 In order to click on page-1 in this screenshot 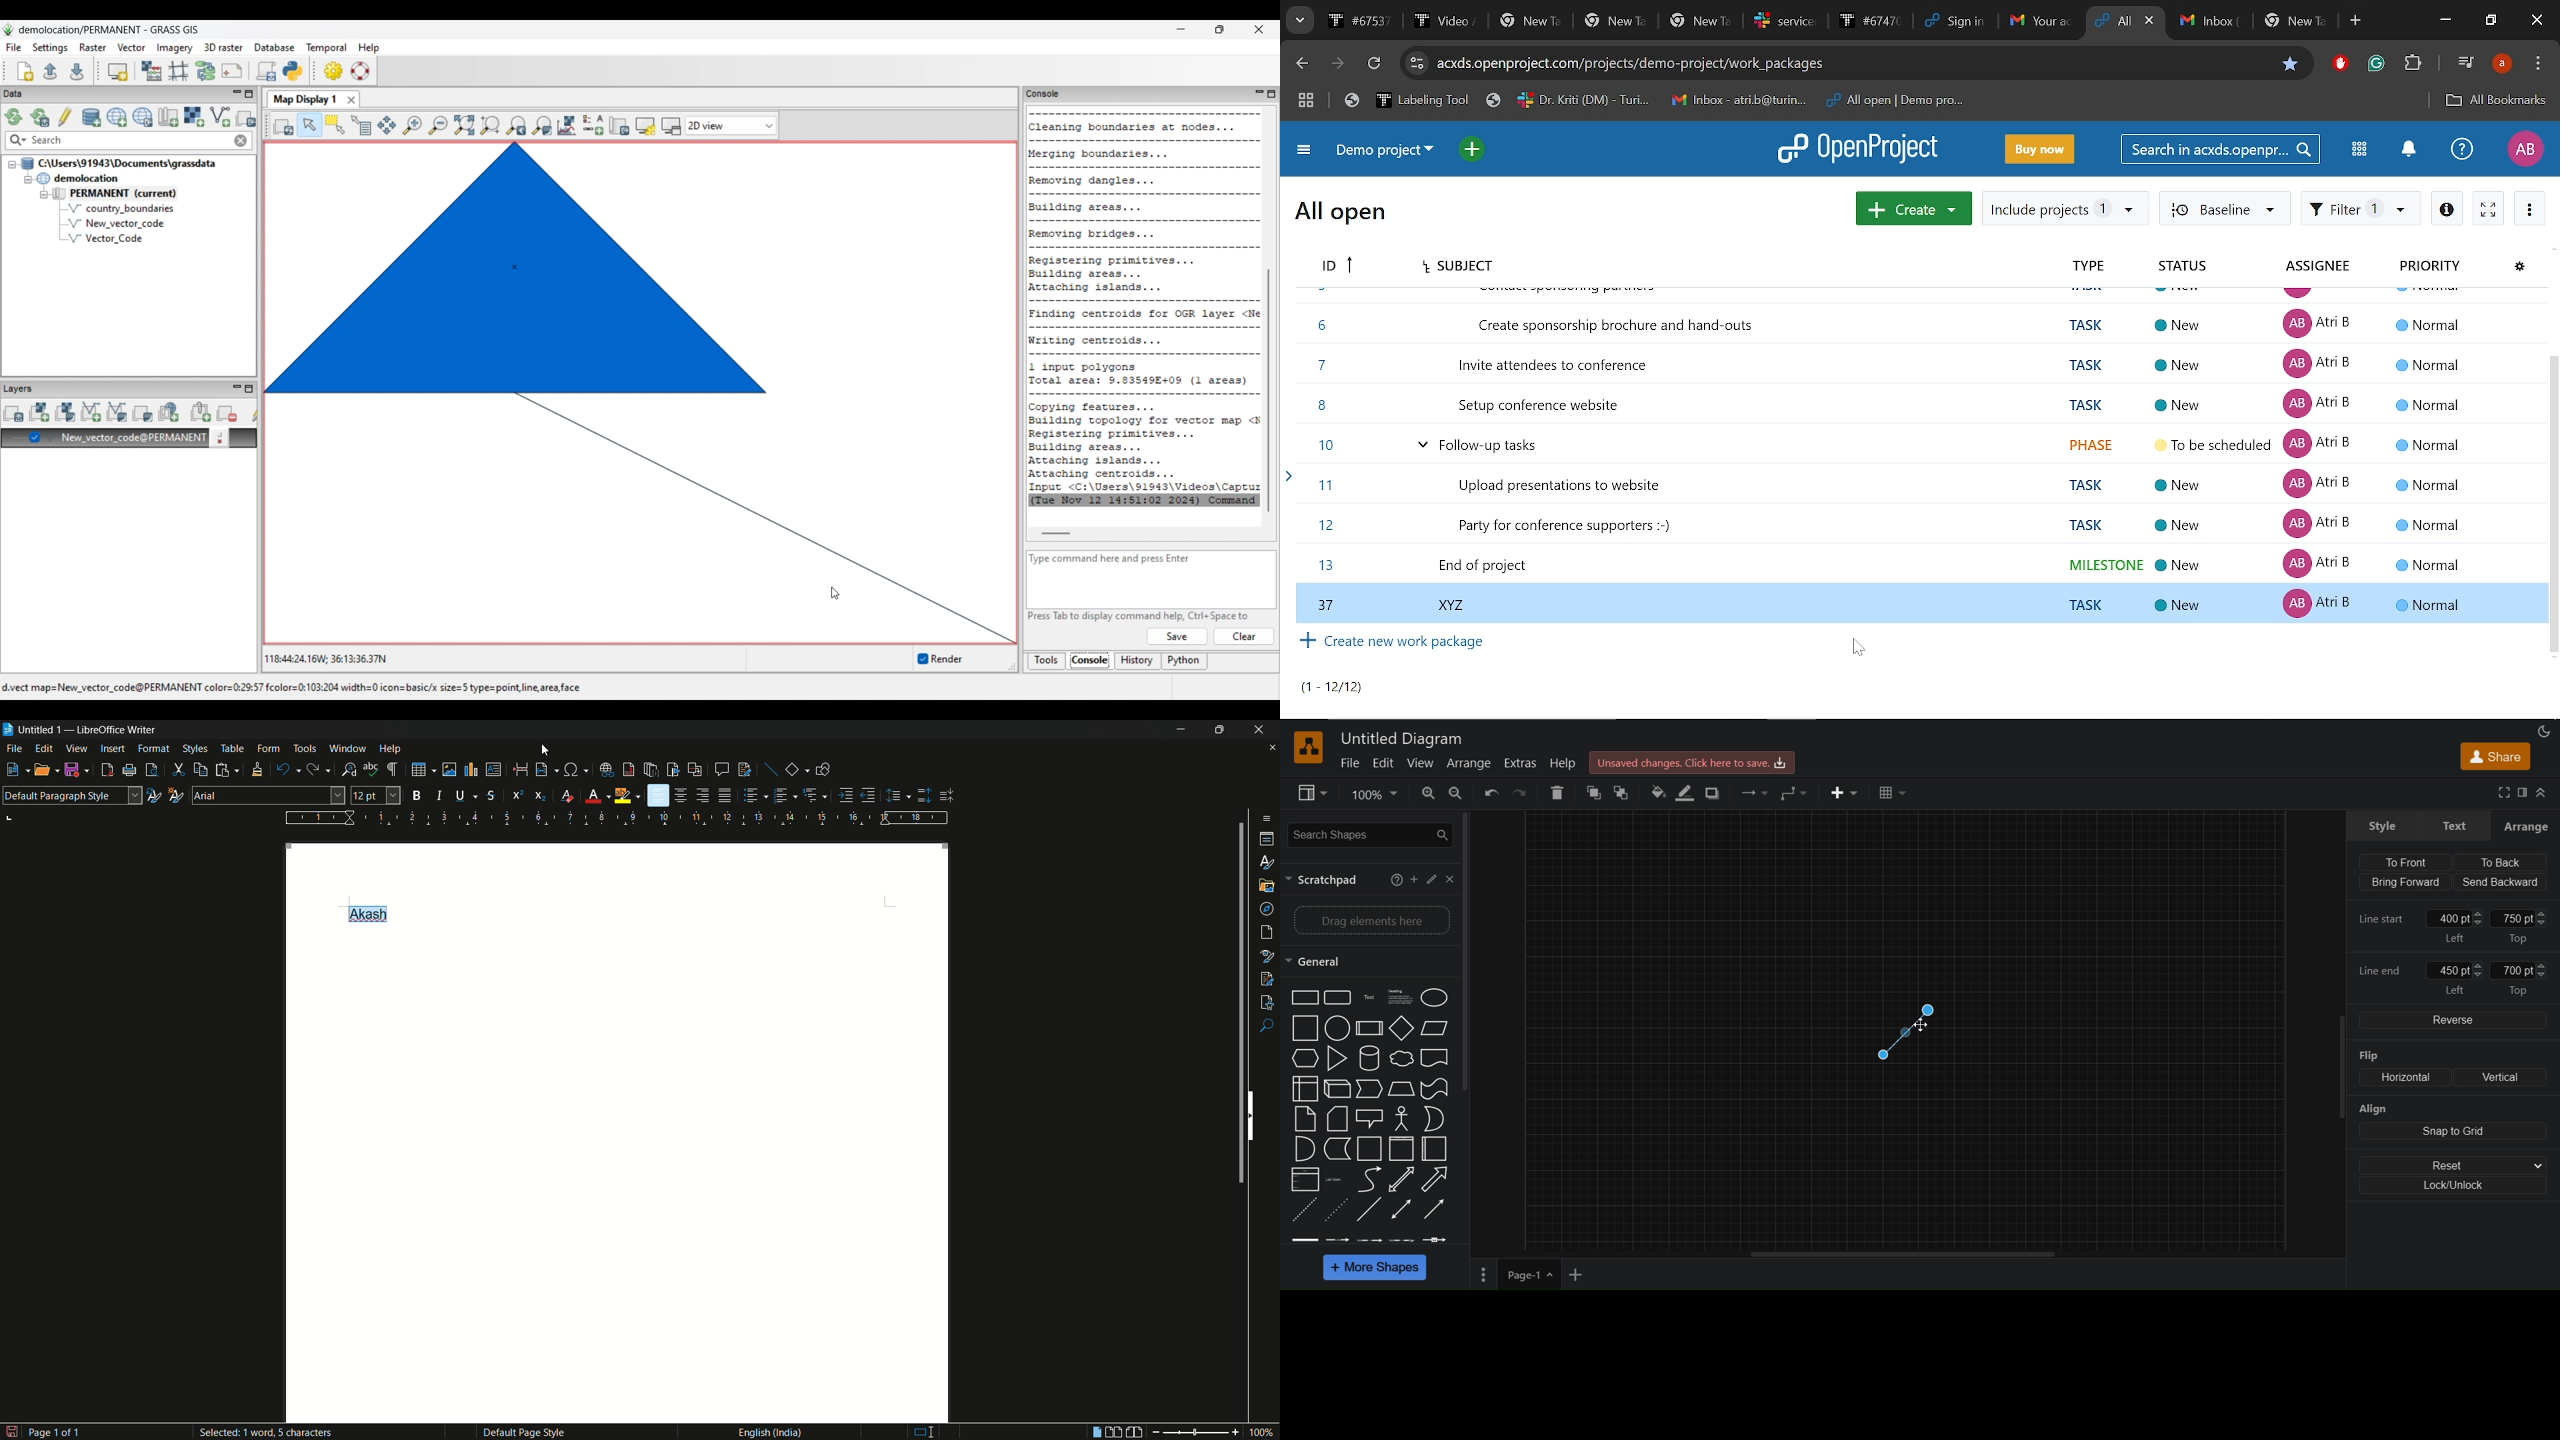, I will do `click(1531, 1275)`.